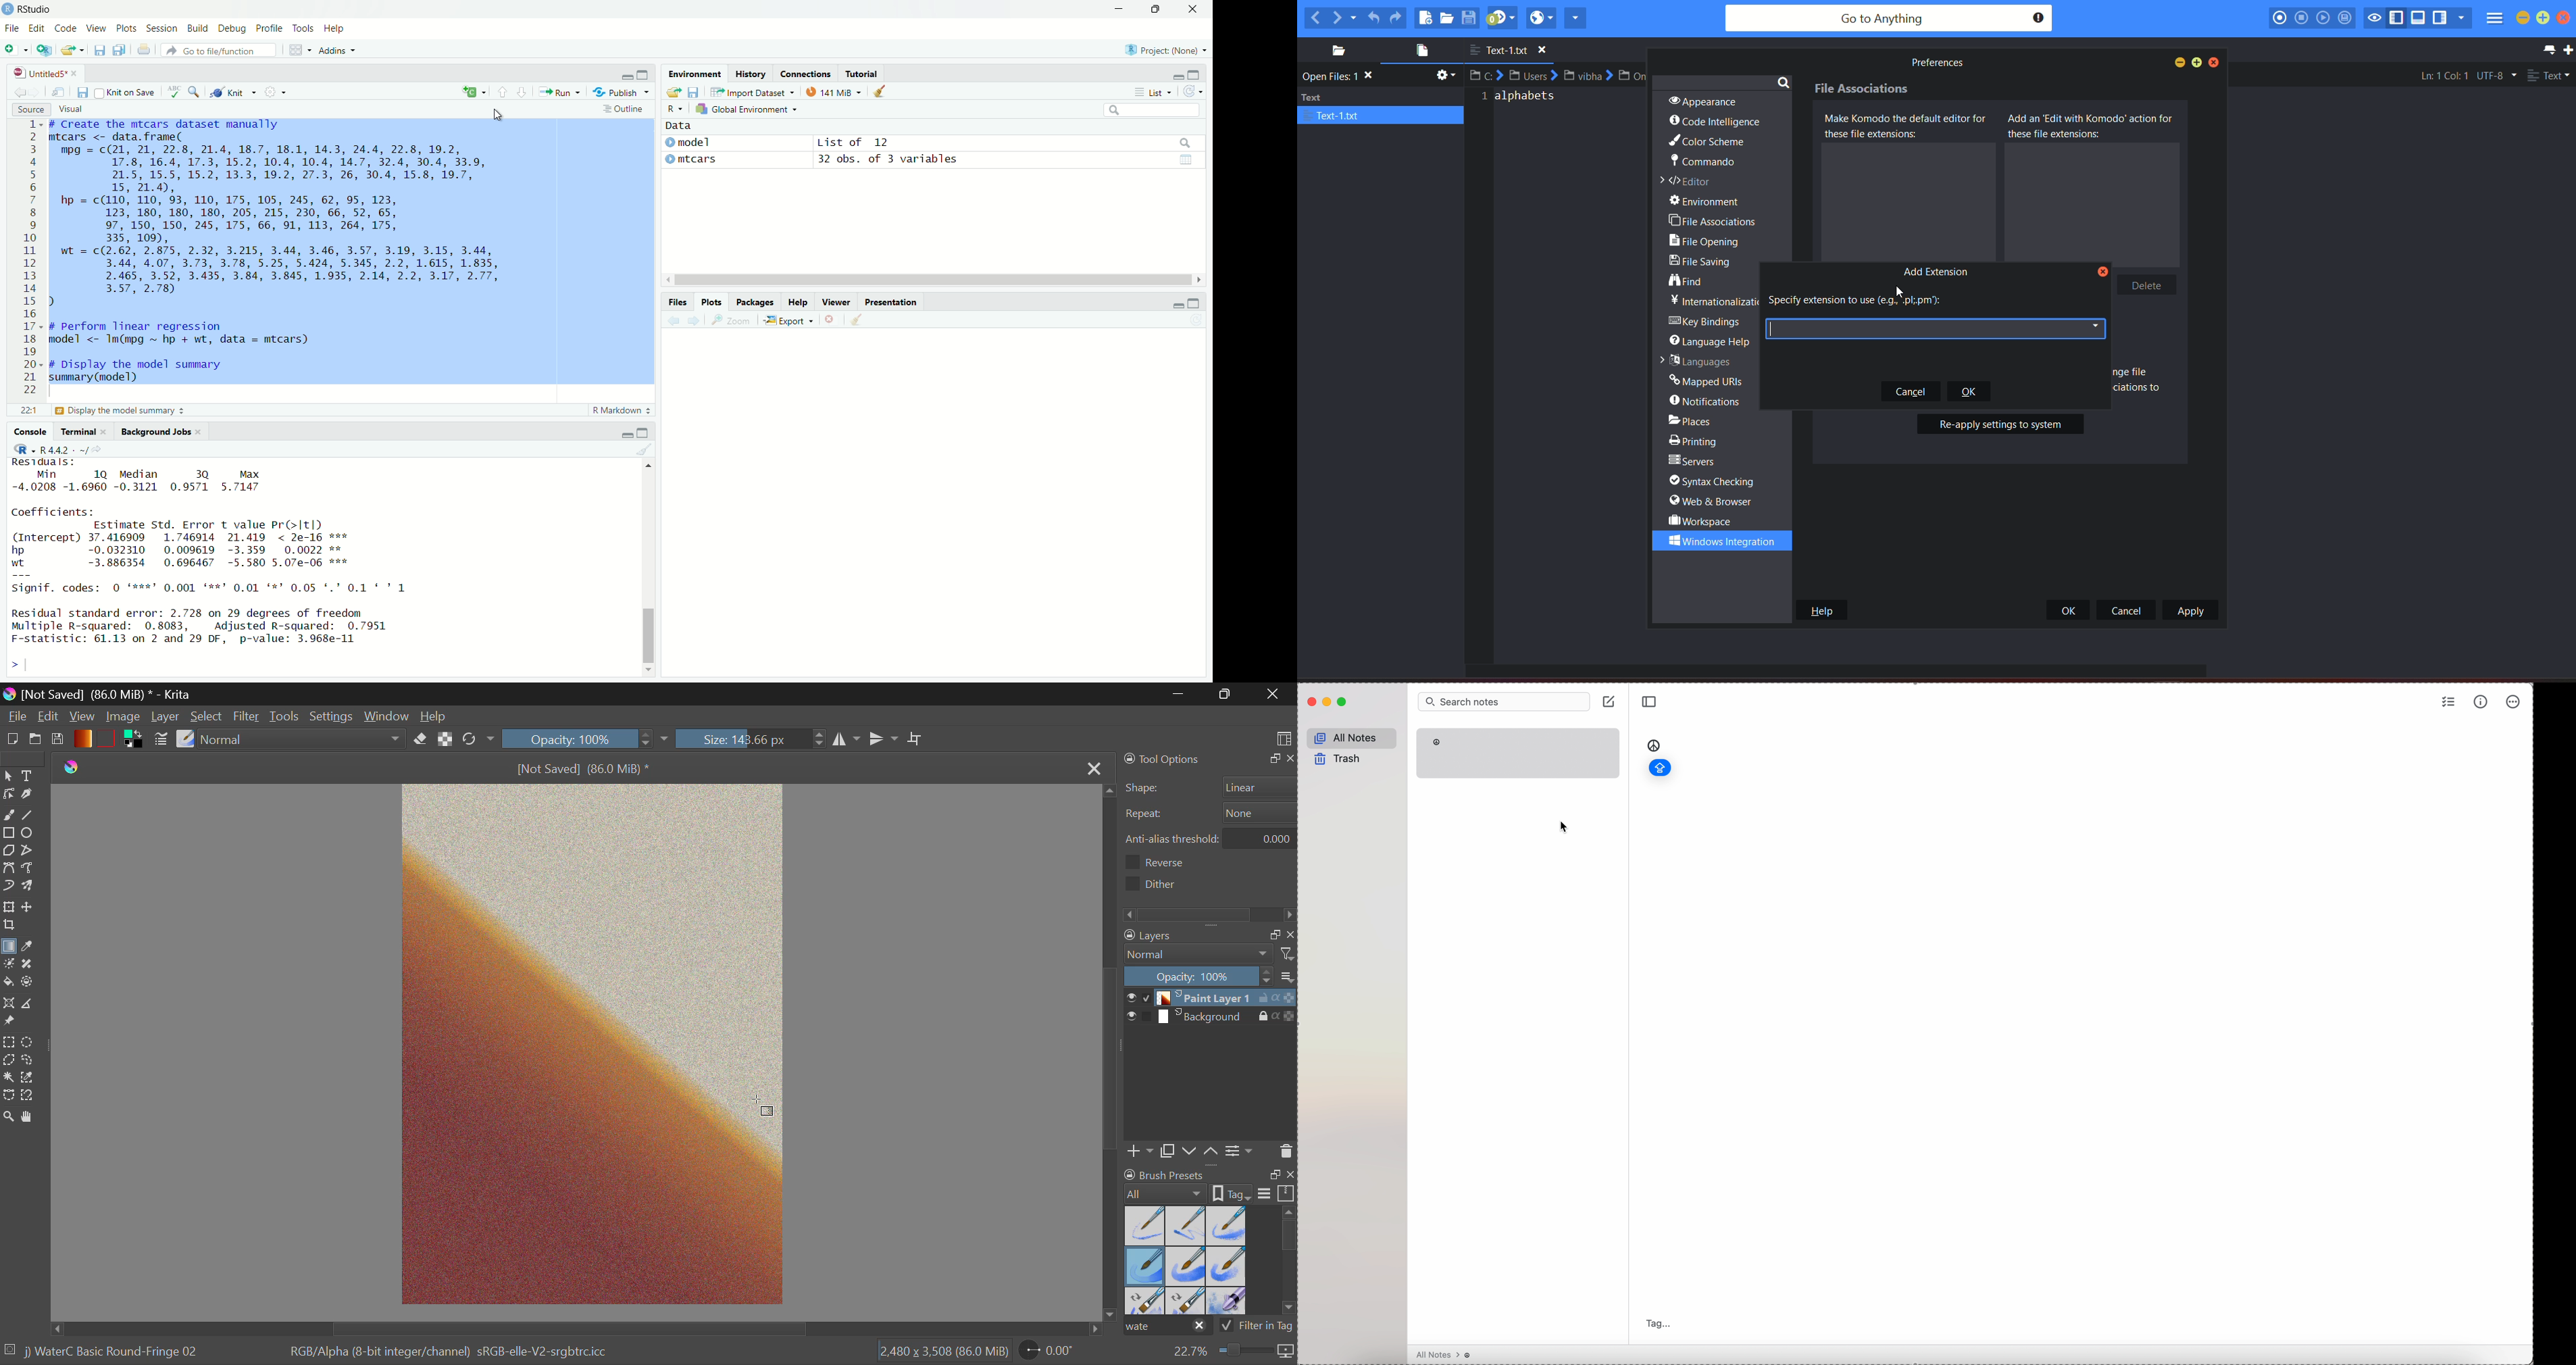  What do you see at coordinates (126, 718) in the screenshot?
I see `Image` at bounding box center [126, 718].